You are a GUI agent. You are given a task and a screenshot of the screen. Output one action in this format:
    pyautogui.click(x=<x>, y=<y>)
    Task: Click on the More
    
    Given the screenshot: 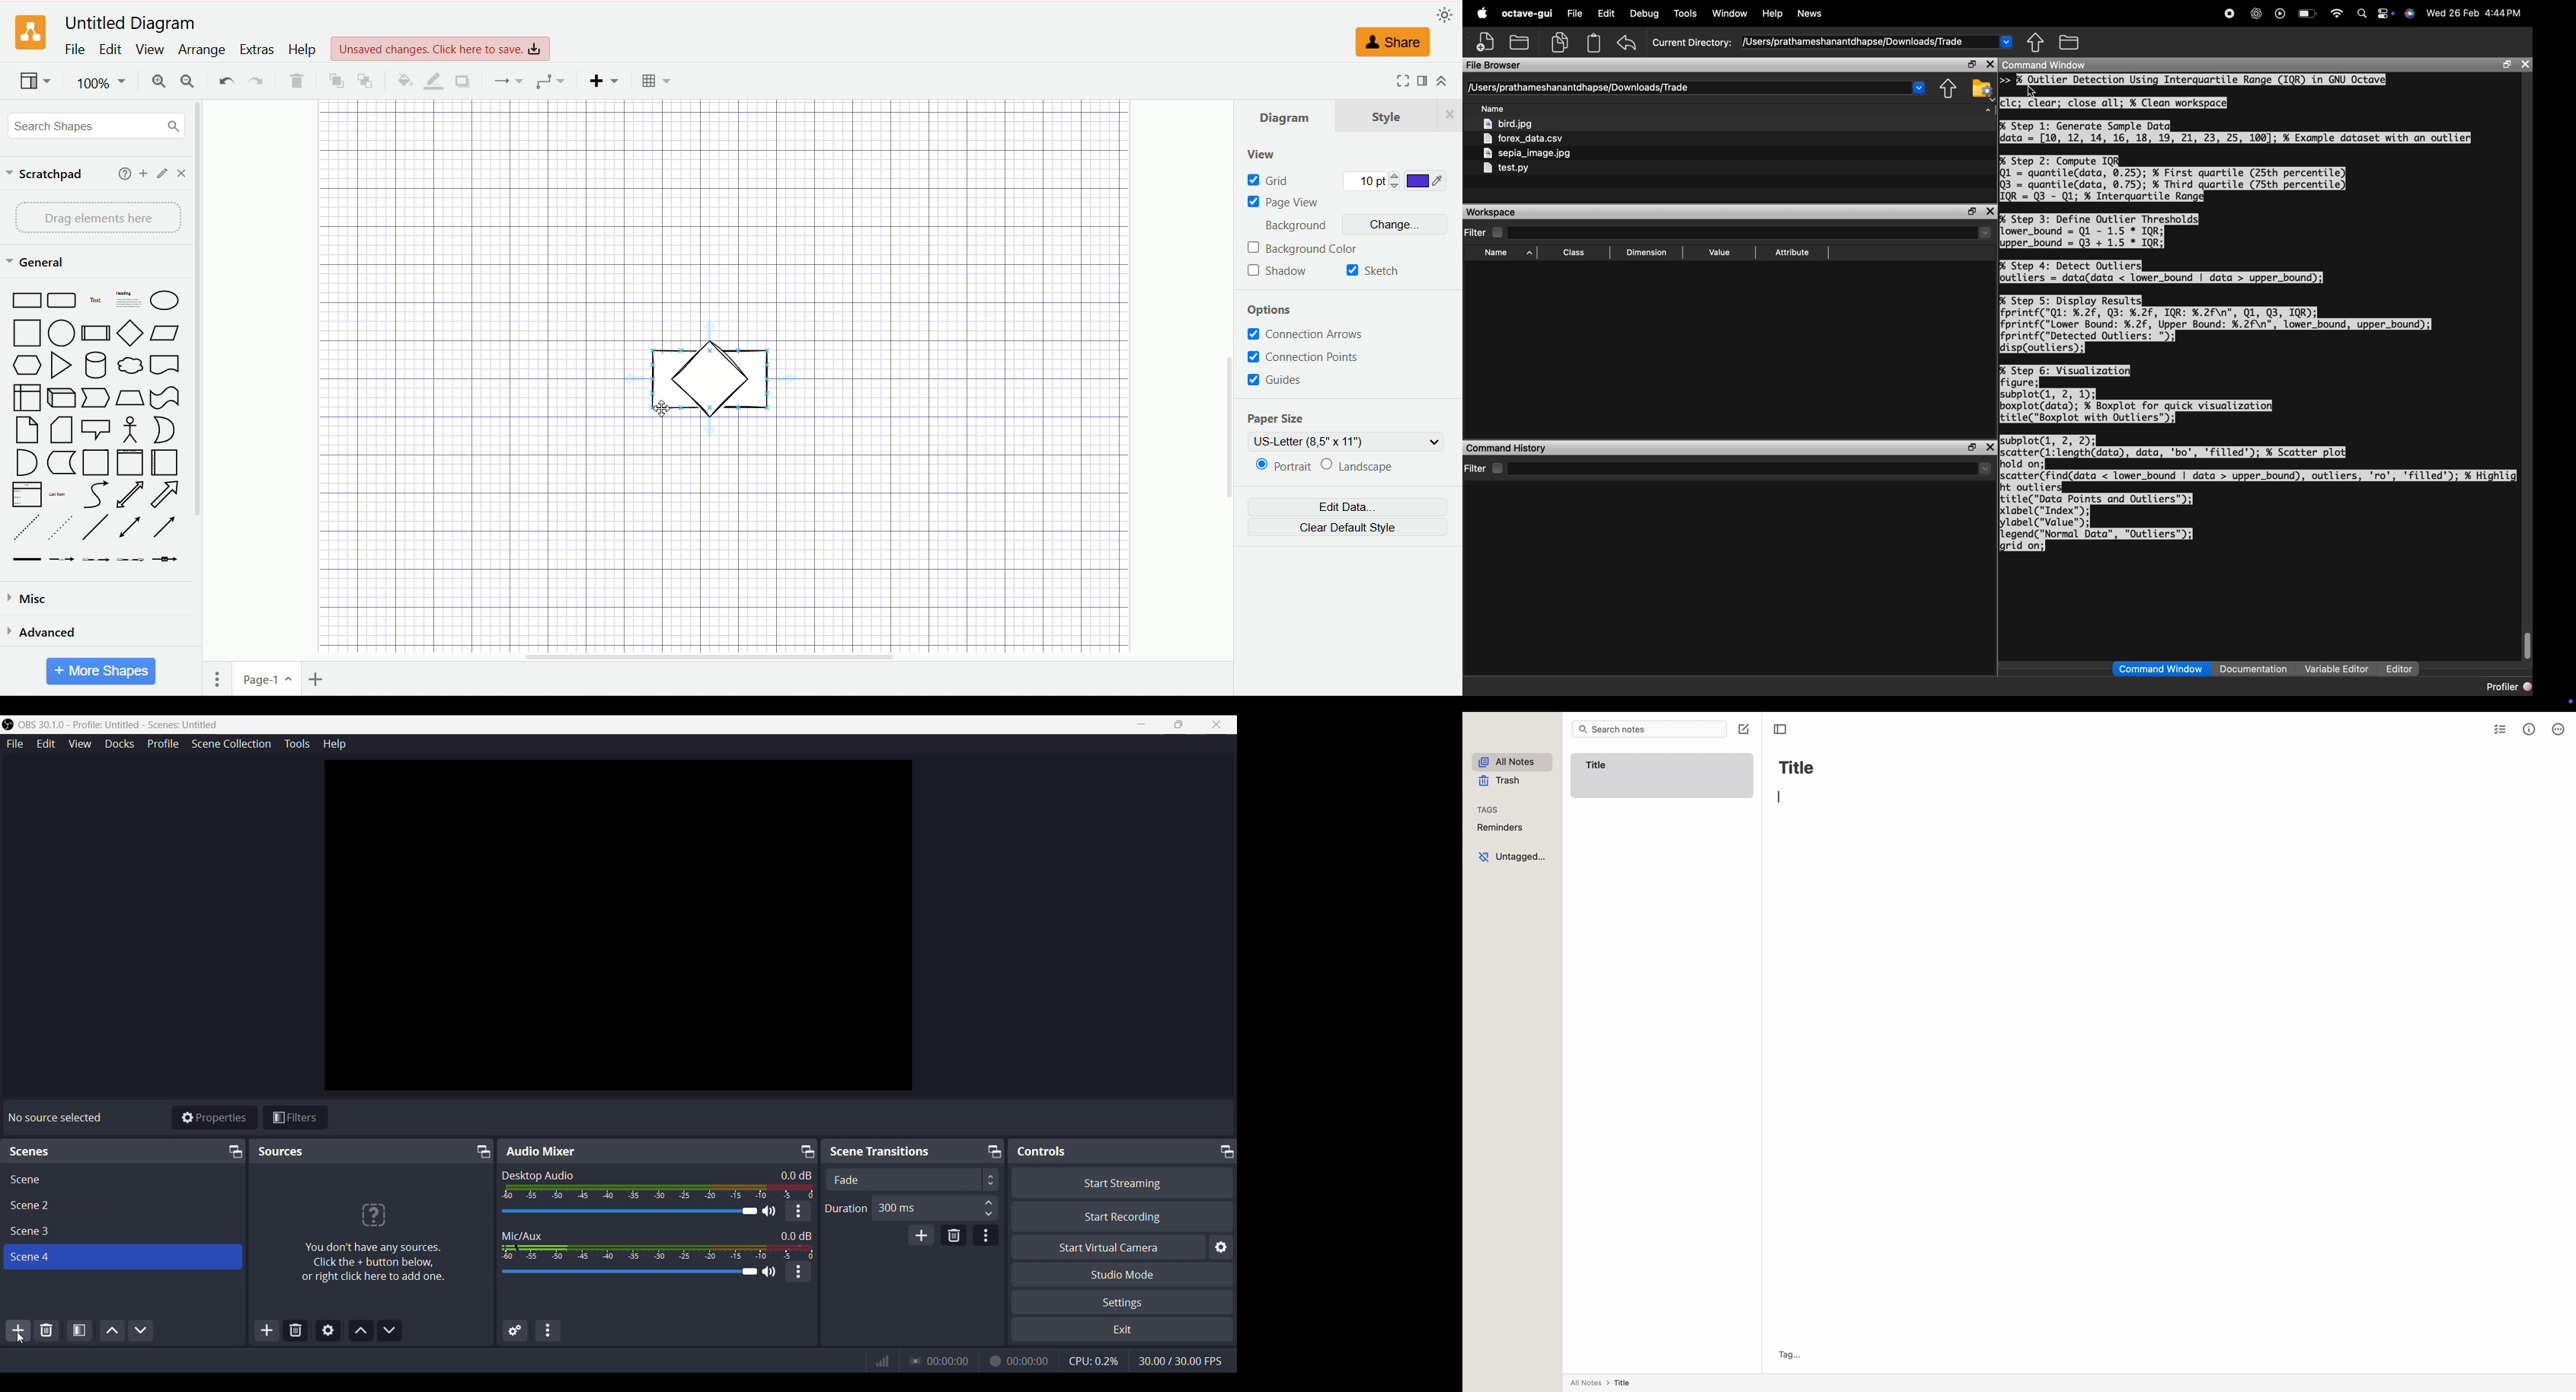 What is the action you would take?
    pyautogui.click(x=799, y=1212)
    